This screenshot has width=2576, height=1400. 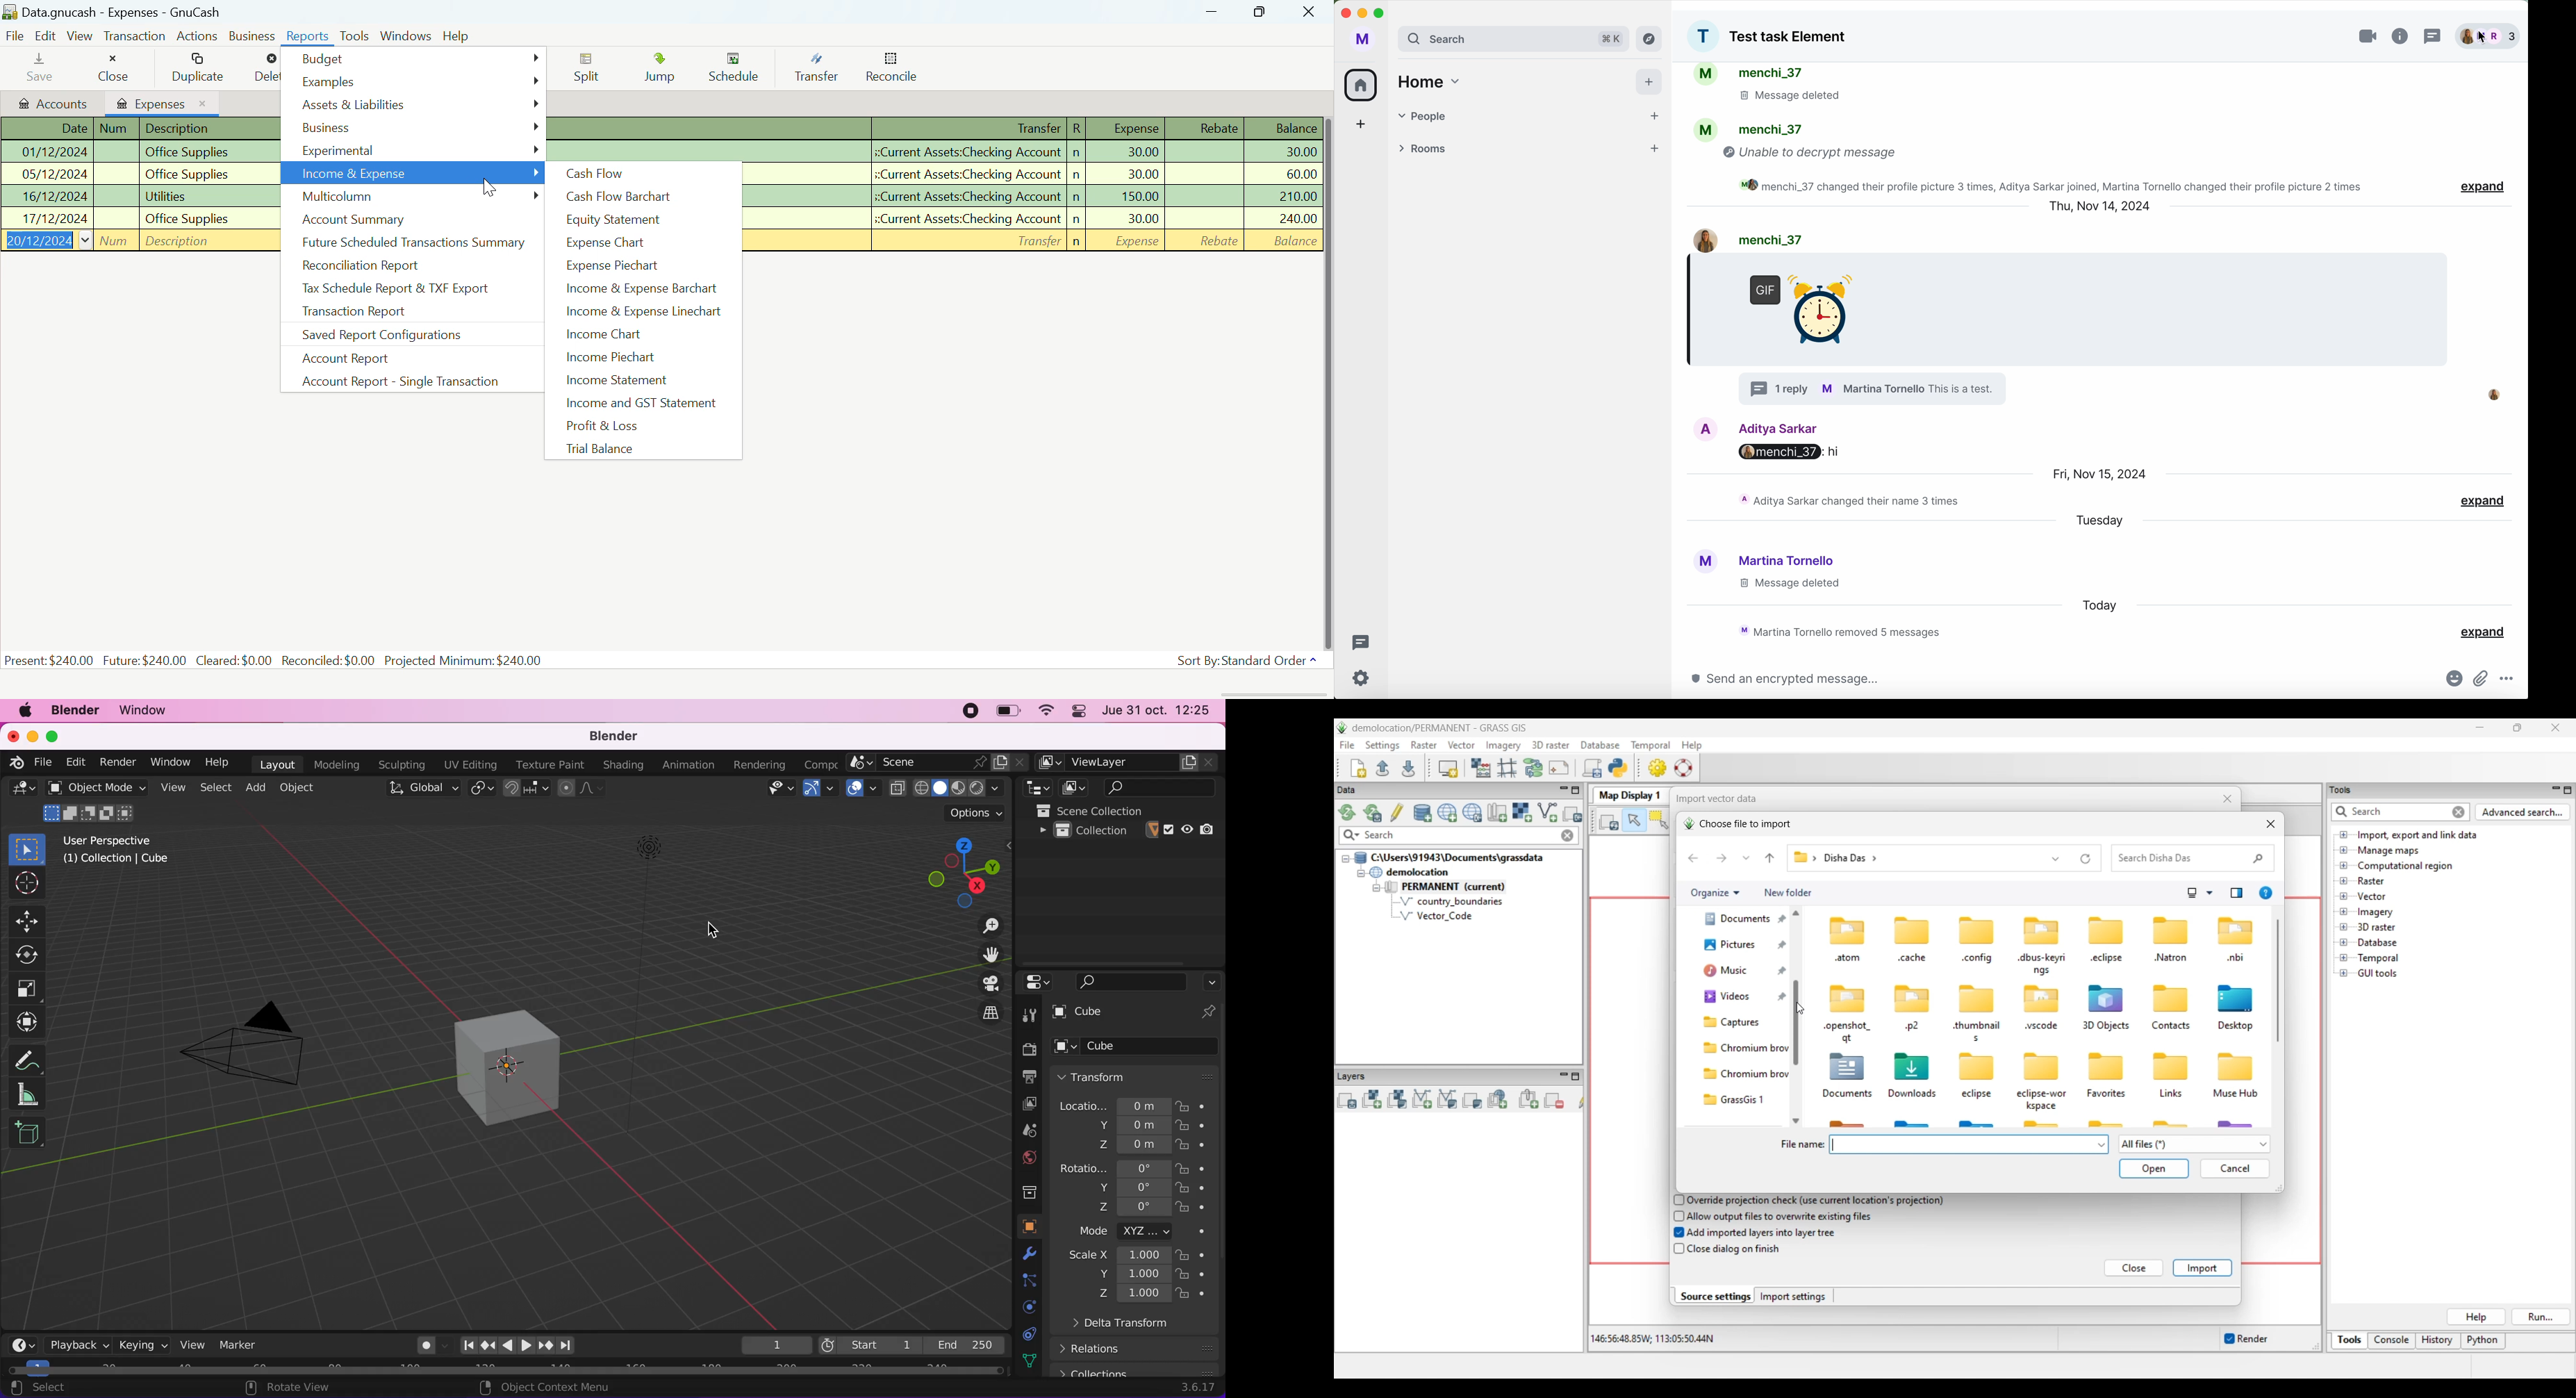 What do you see at coordinates (1851, 501) in the screenshot?
I see `activity chat` at bounding box center [1851, 501].